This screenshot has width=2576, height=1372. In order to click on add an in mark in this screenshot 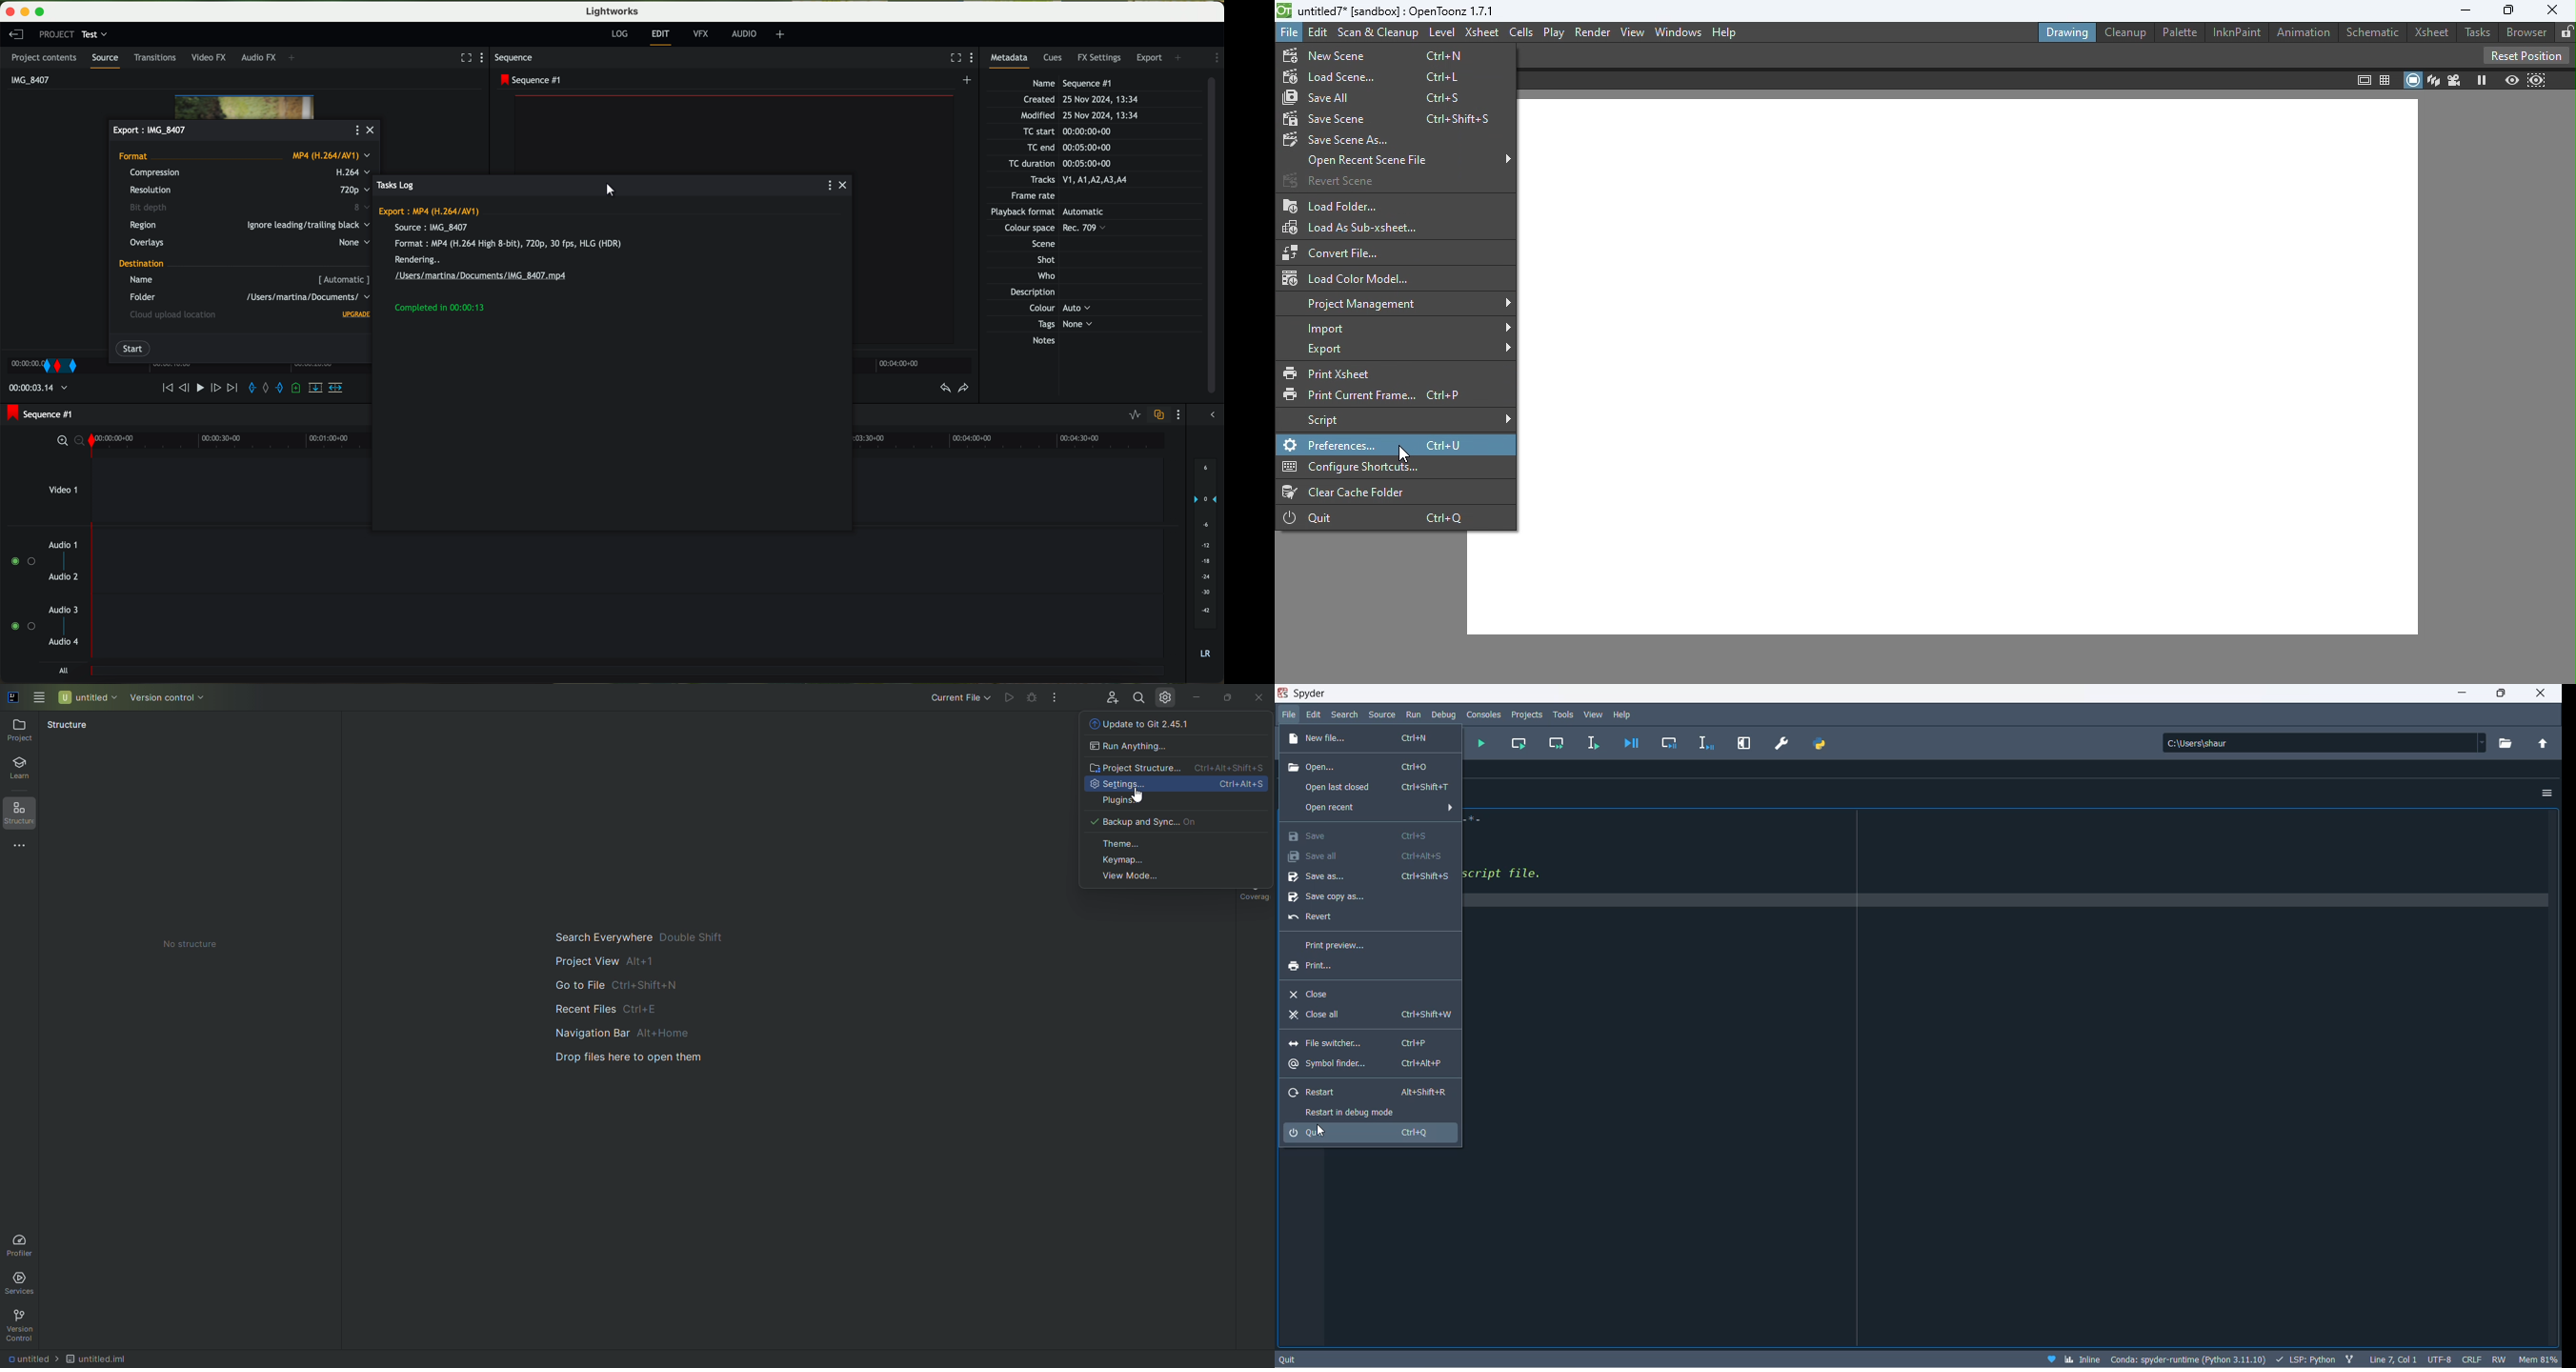, I will do `click(738, 388)`.